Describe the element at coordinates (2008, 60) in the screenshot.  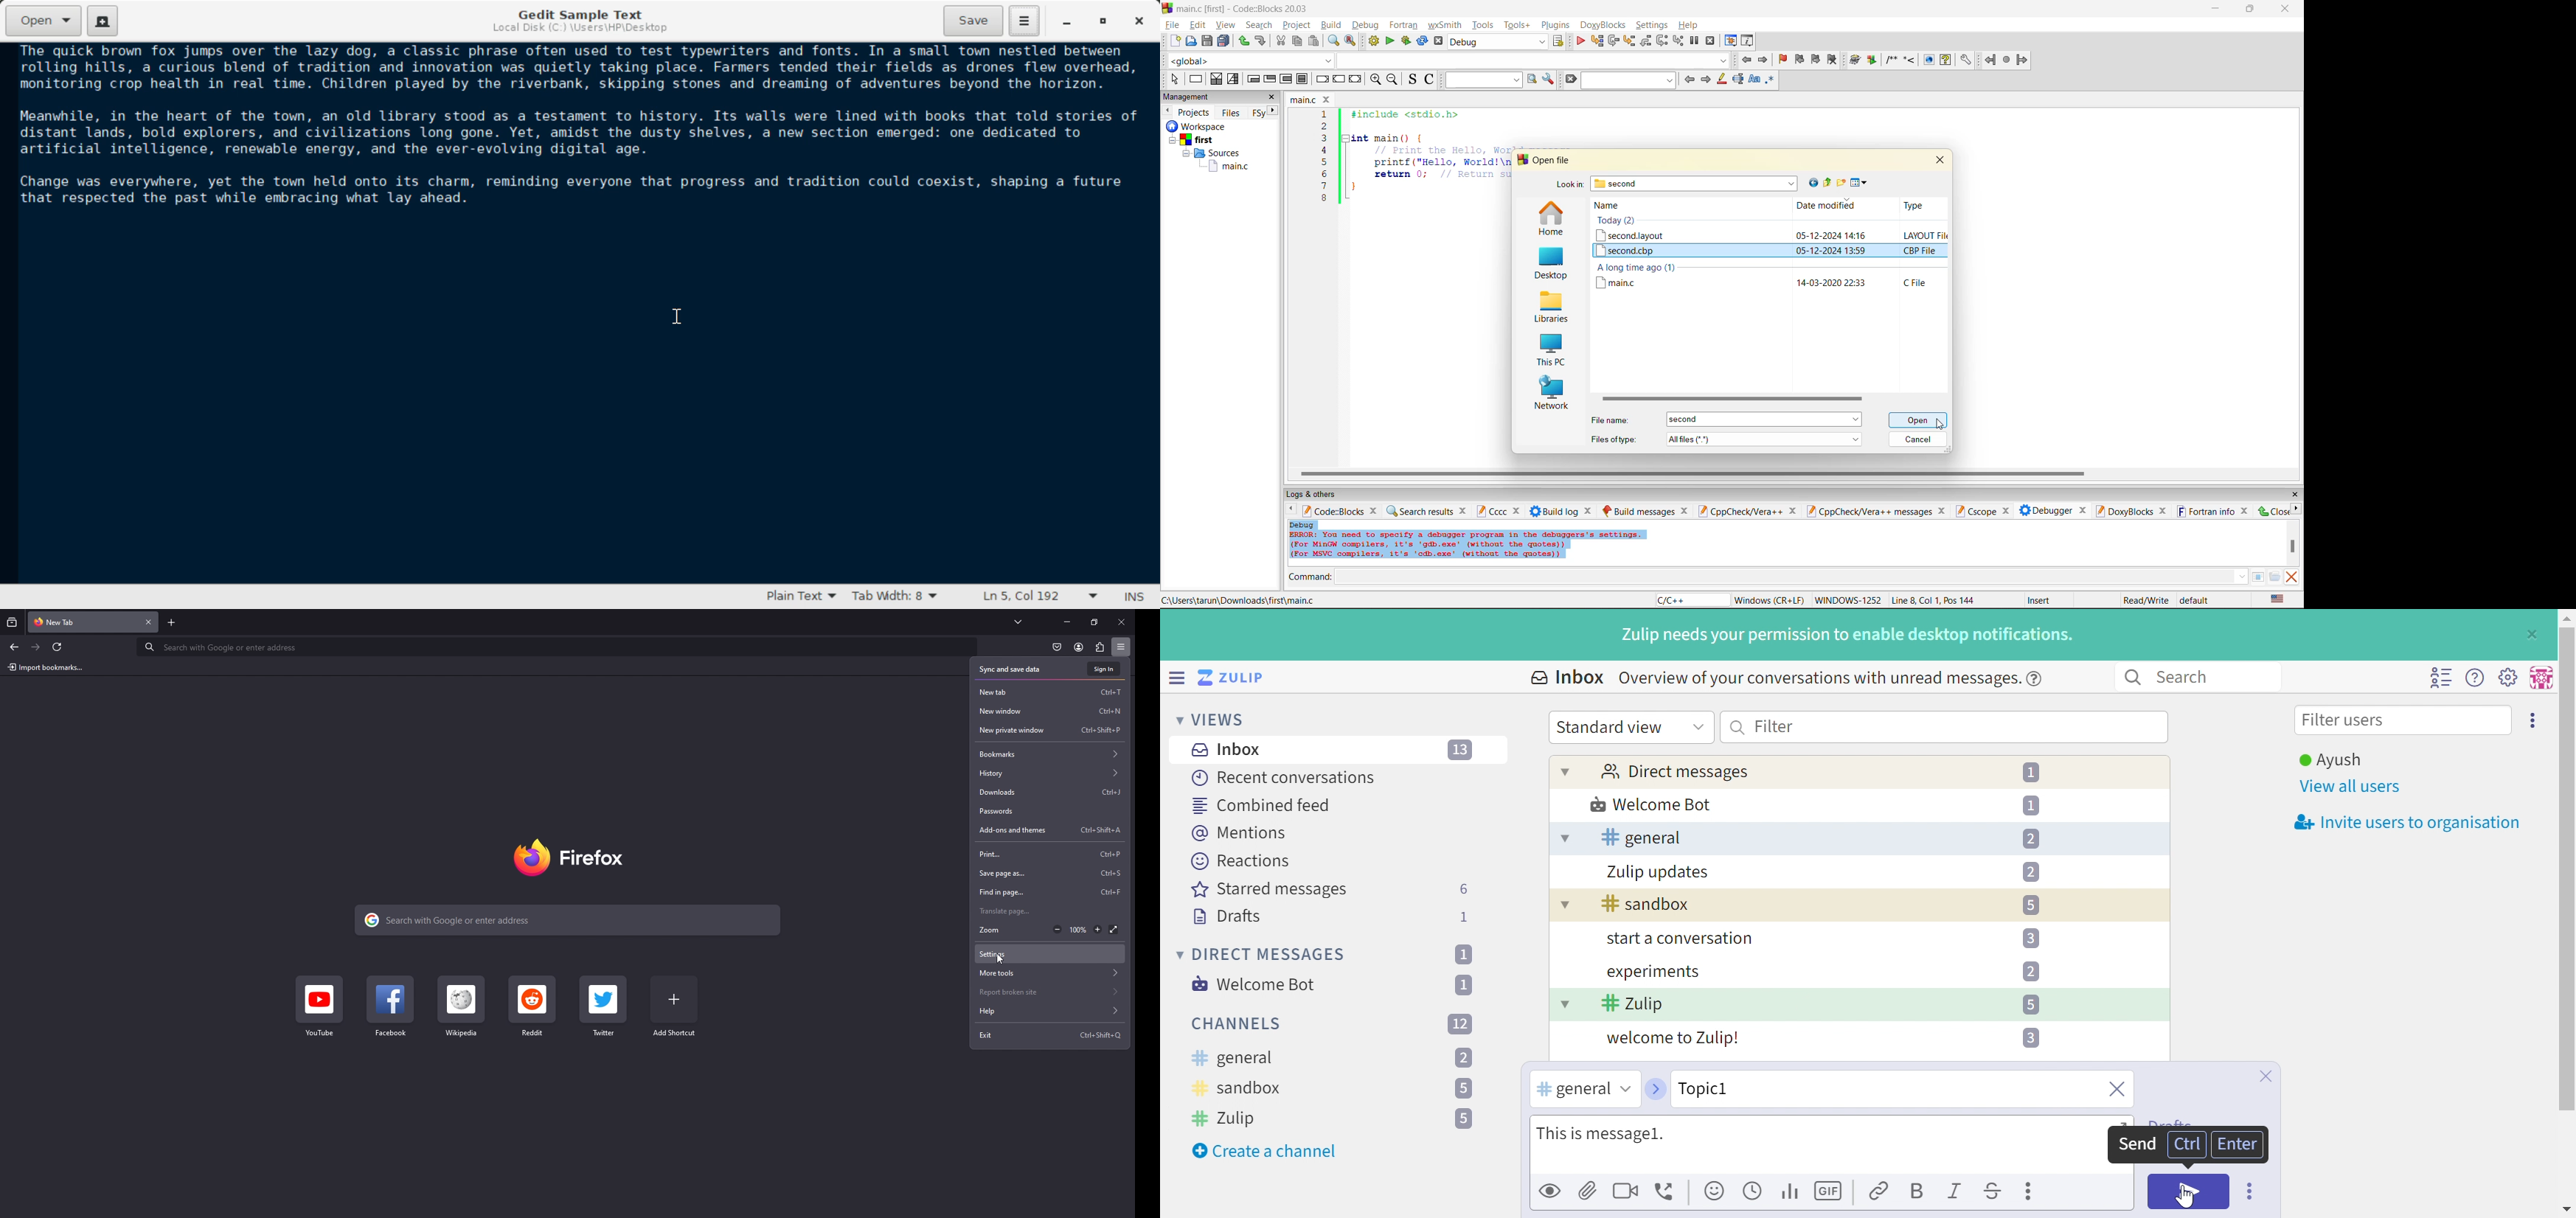
I see `stop` at that location.